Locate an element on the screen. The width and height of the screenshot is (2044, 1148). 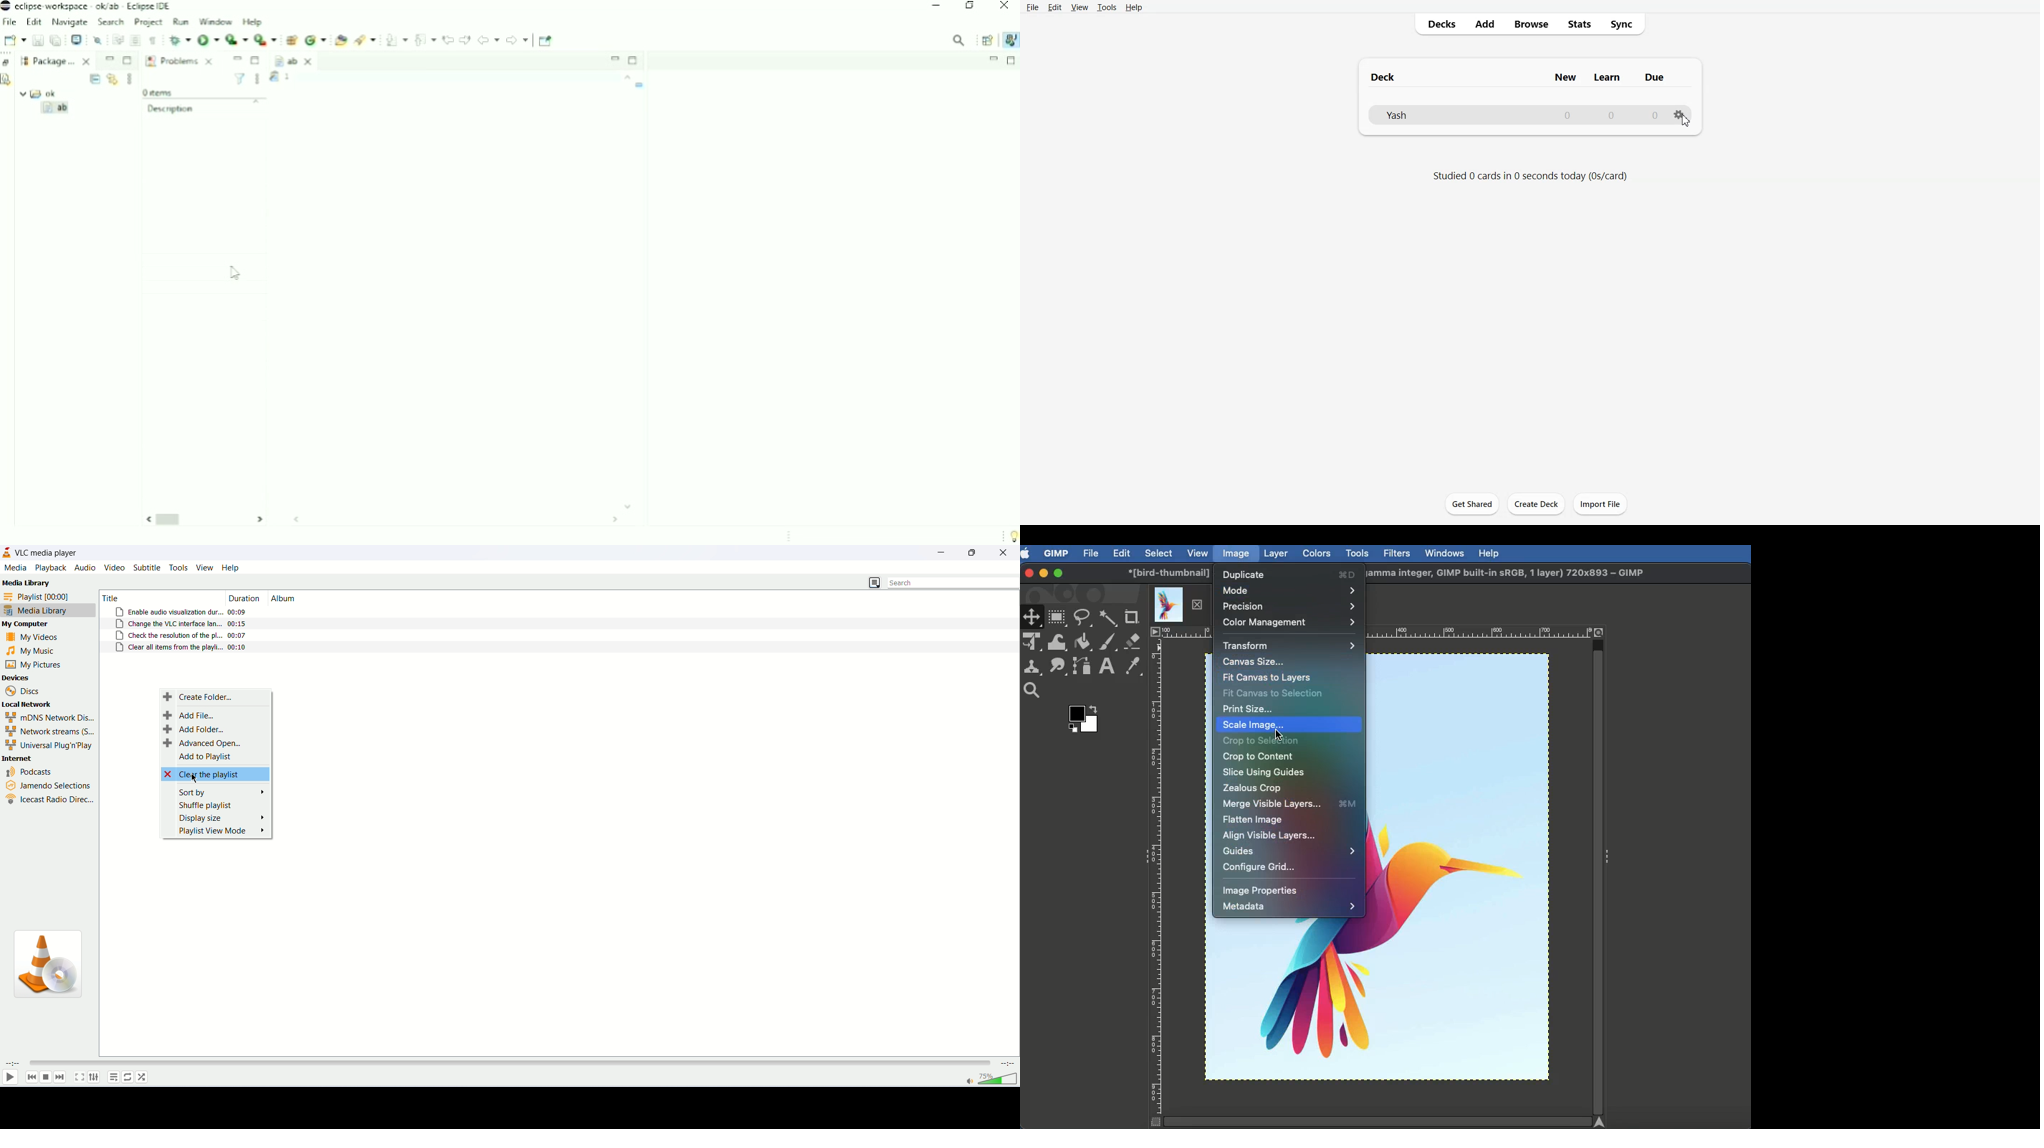
Open Type is located at coordinates (341, 40).